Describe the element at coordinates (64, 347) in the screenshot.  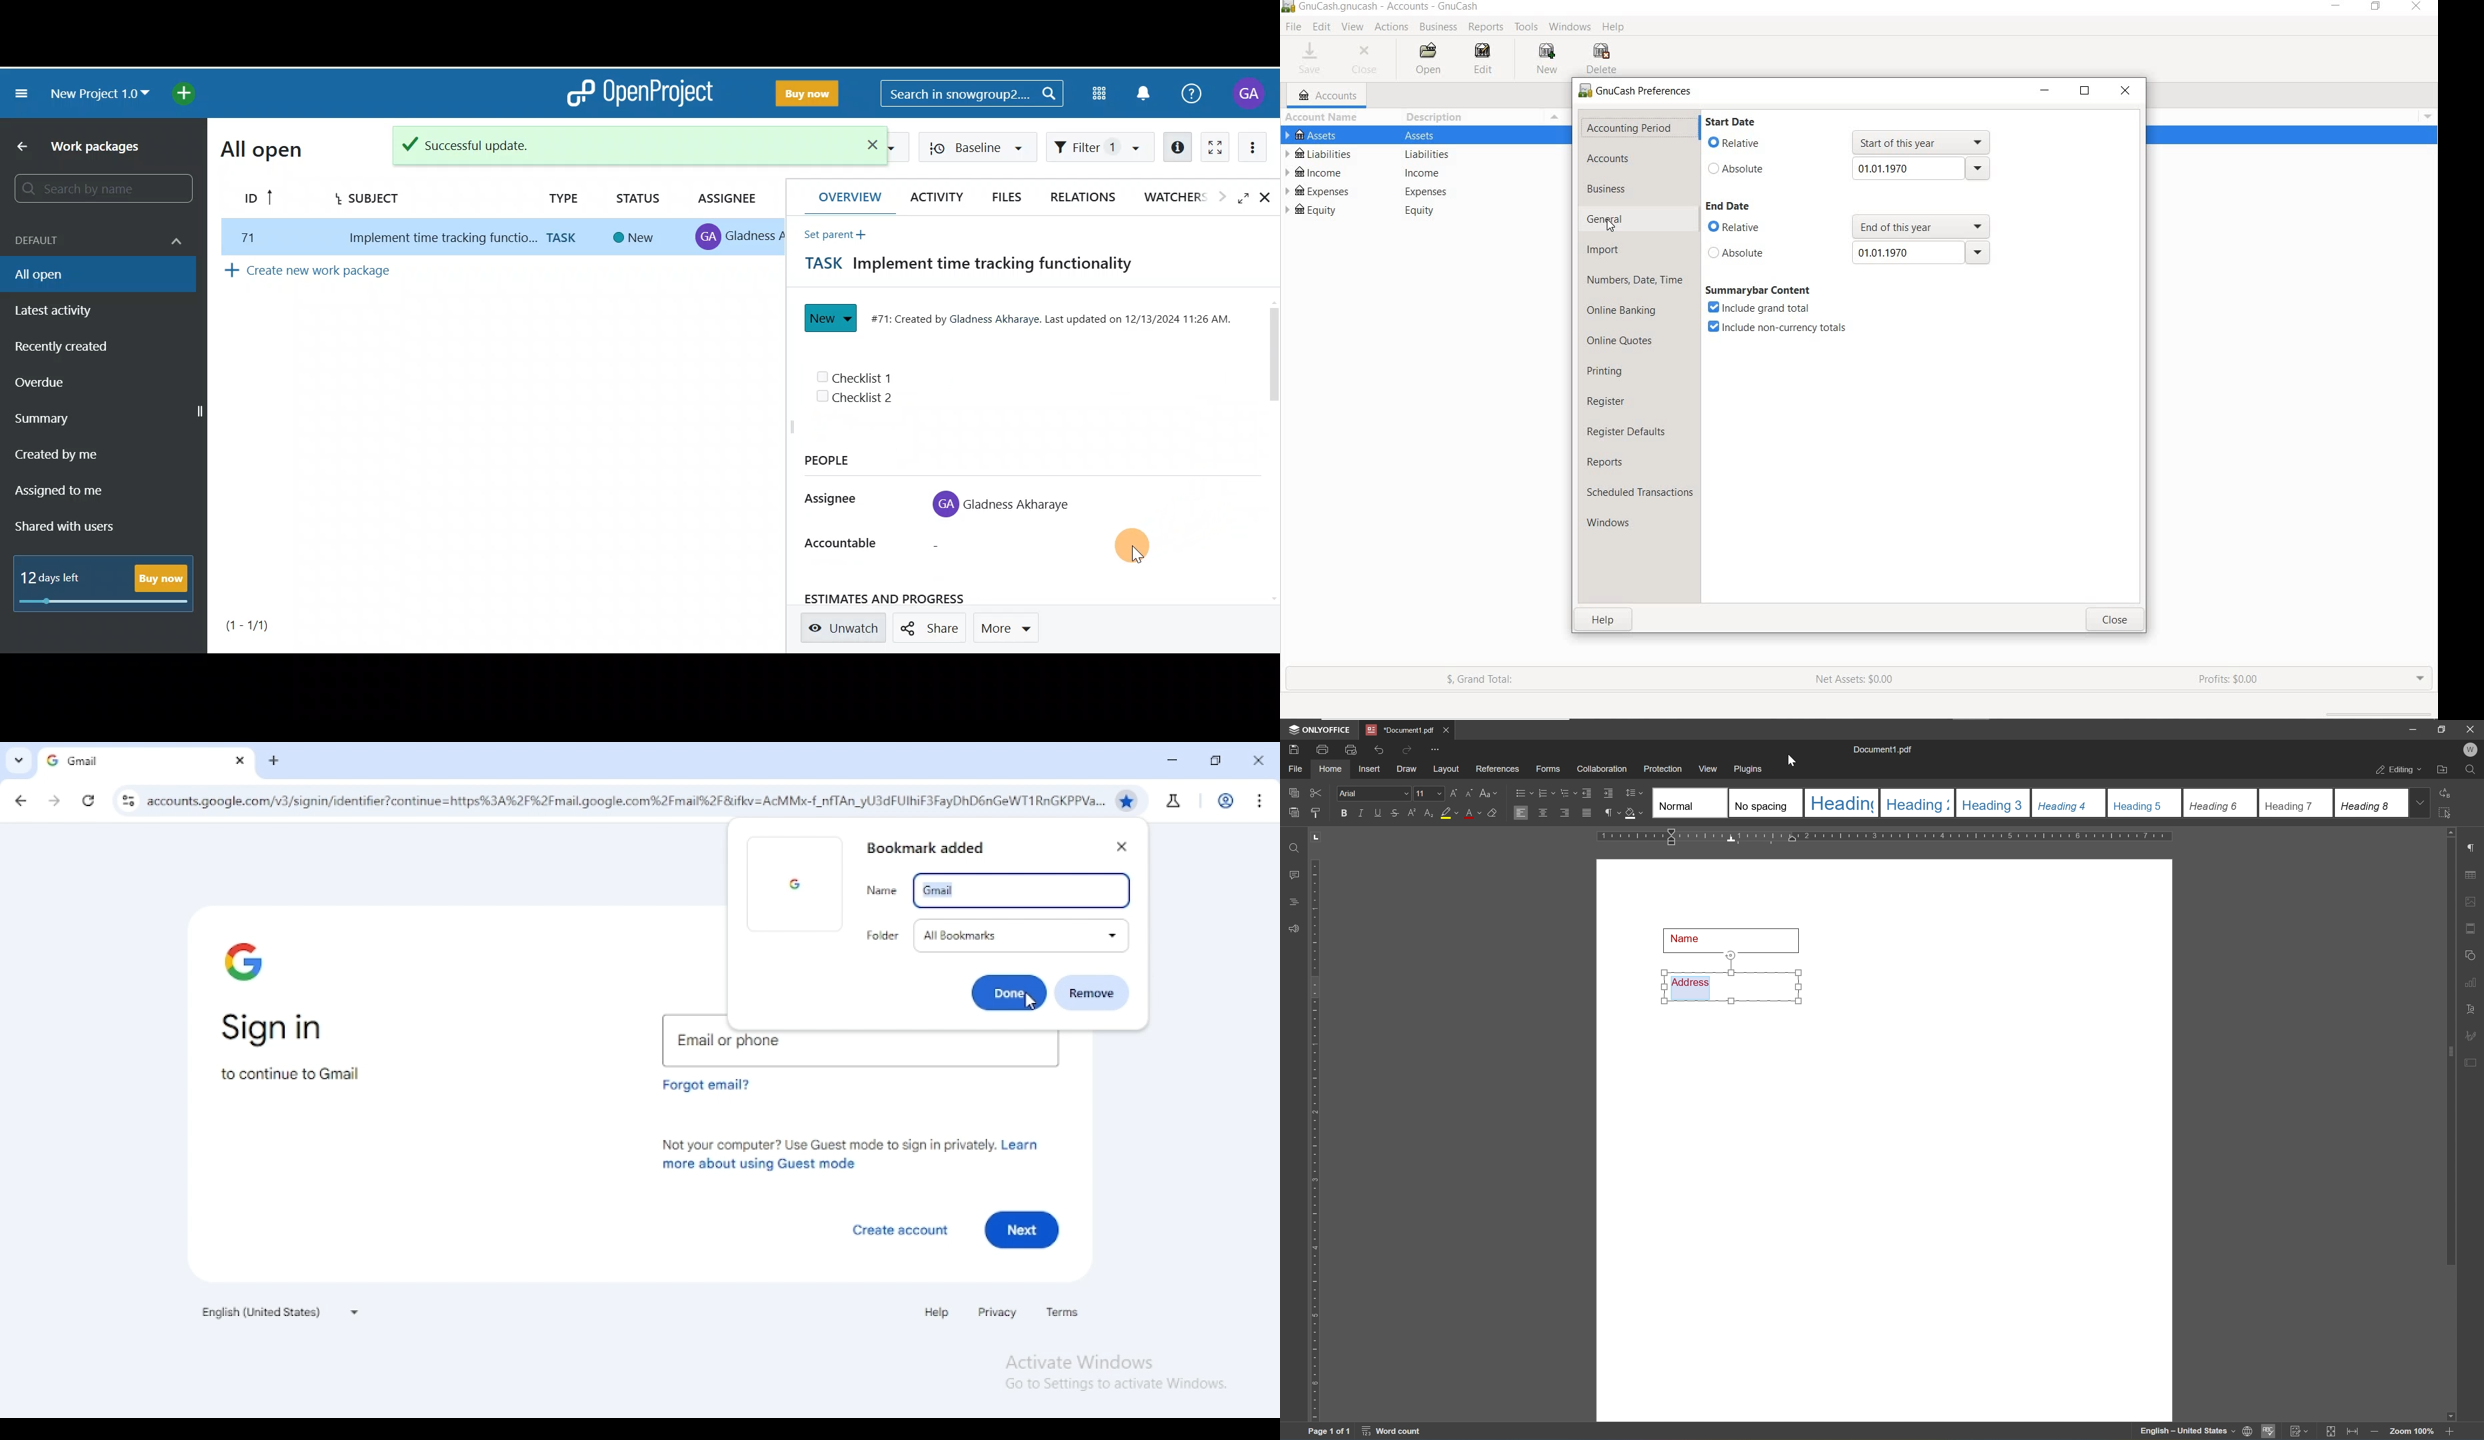
I see `Recently created` at that location.